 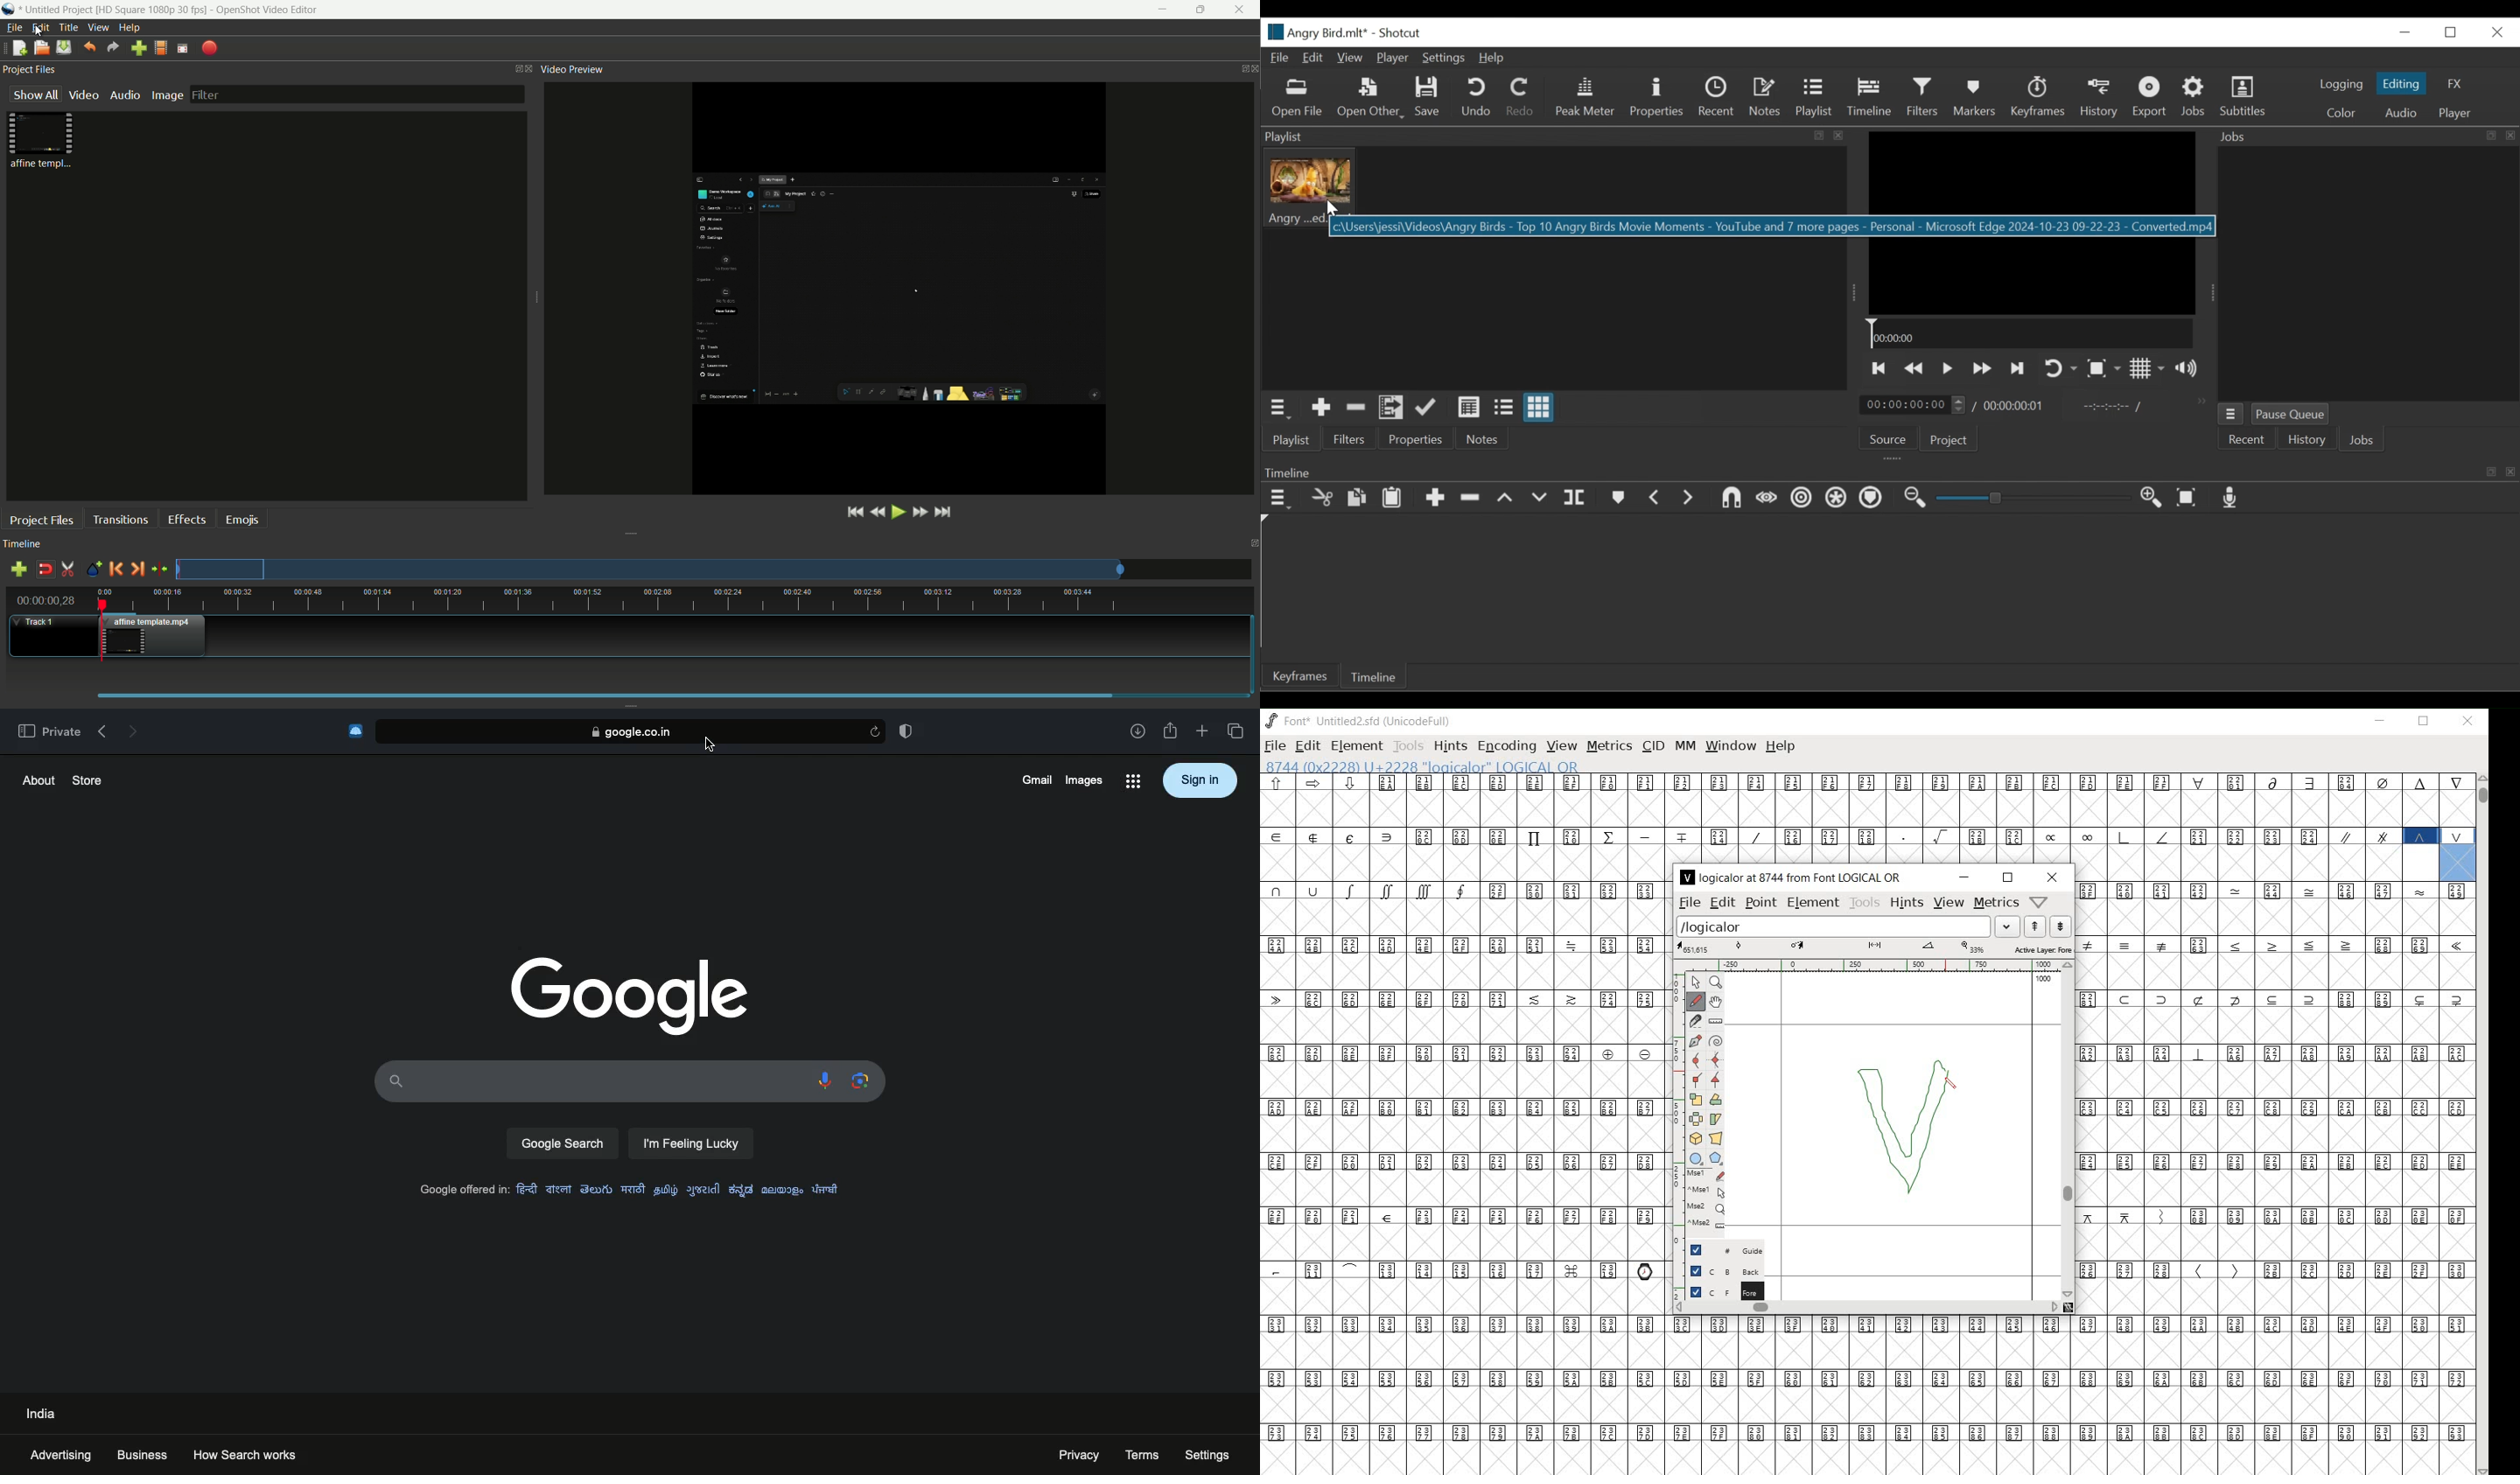 I want to click on edit, so click(x=1308, y=746).